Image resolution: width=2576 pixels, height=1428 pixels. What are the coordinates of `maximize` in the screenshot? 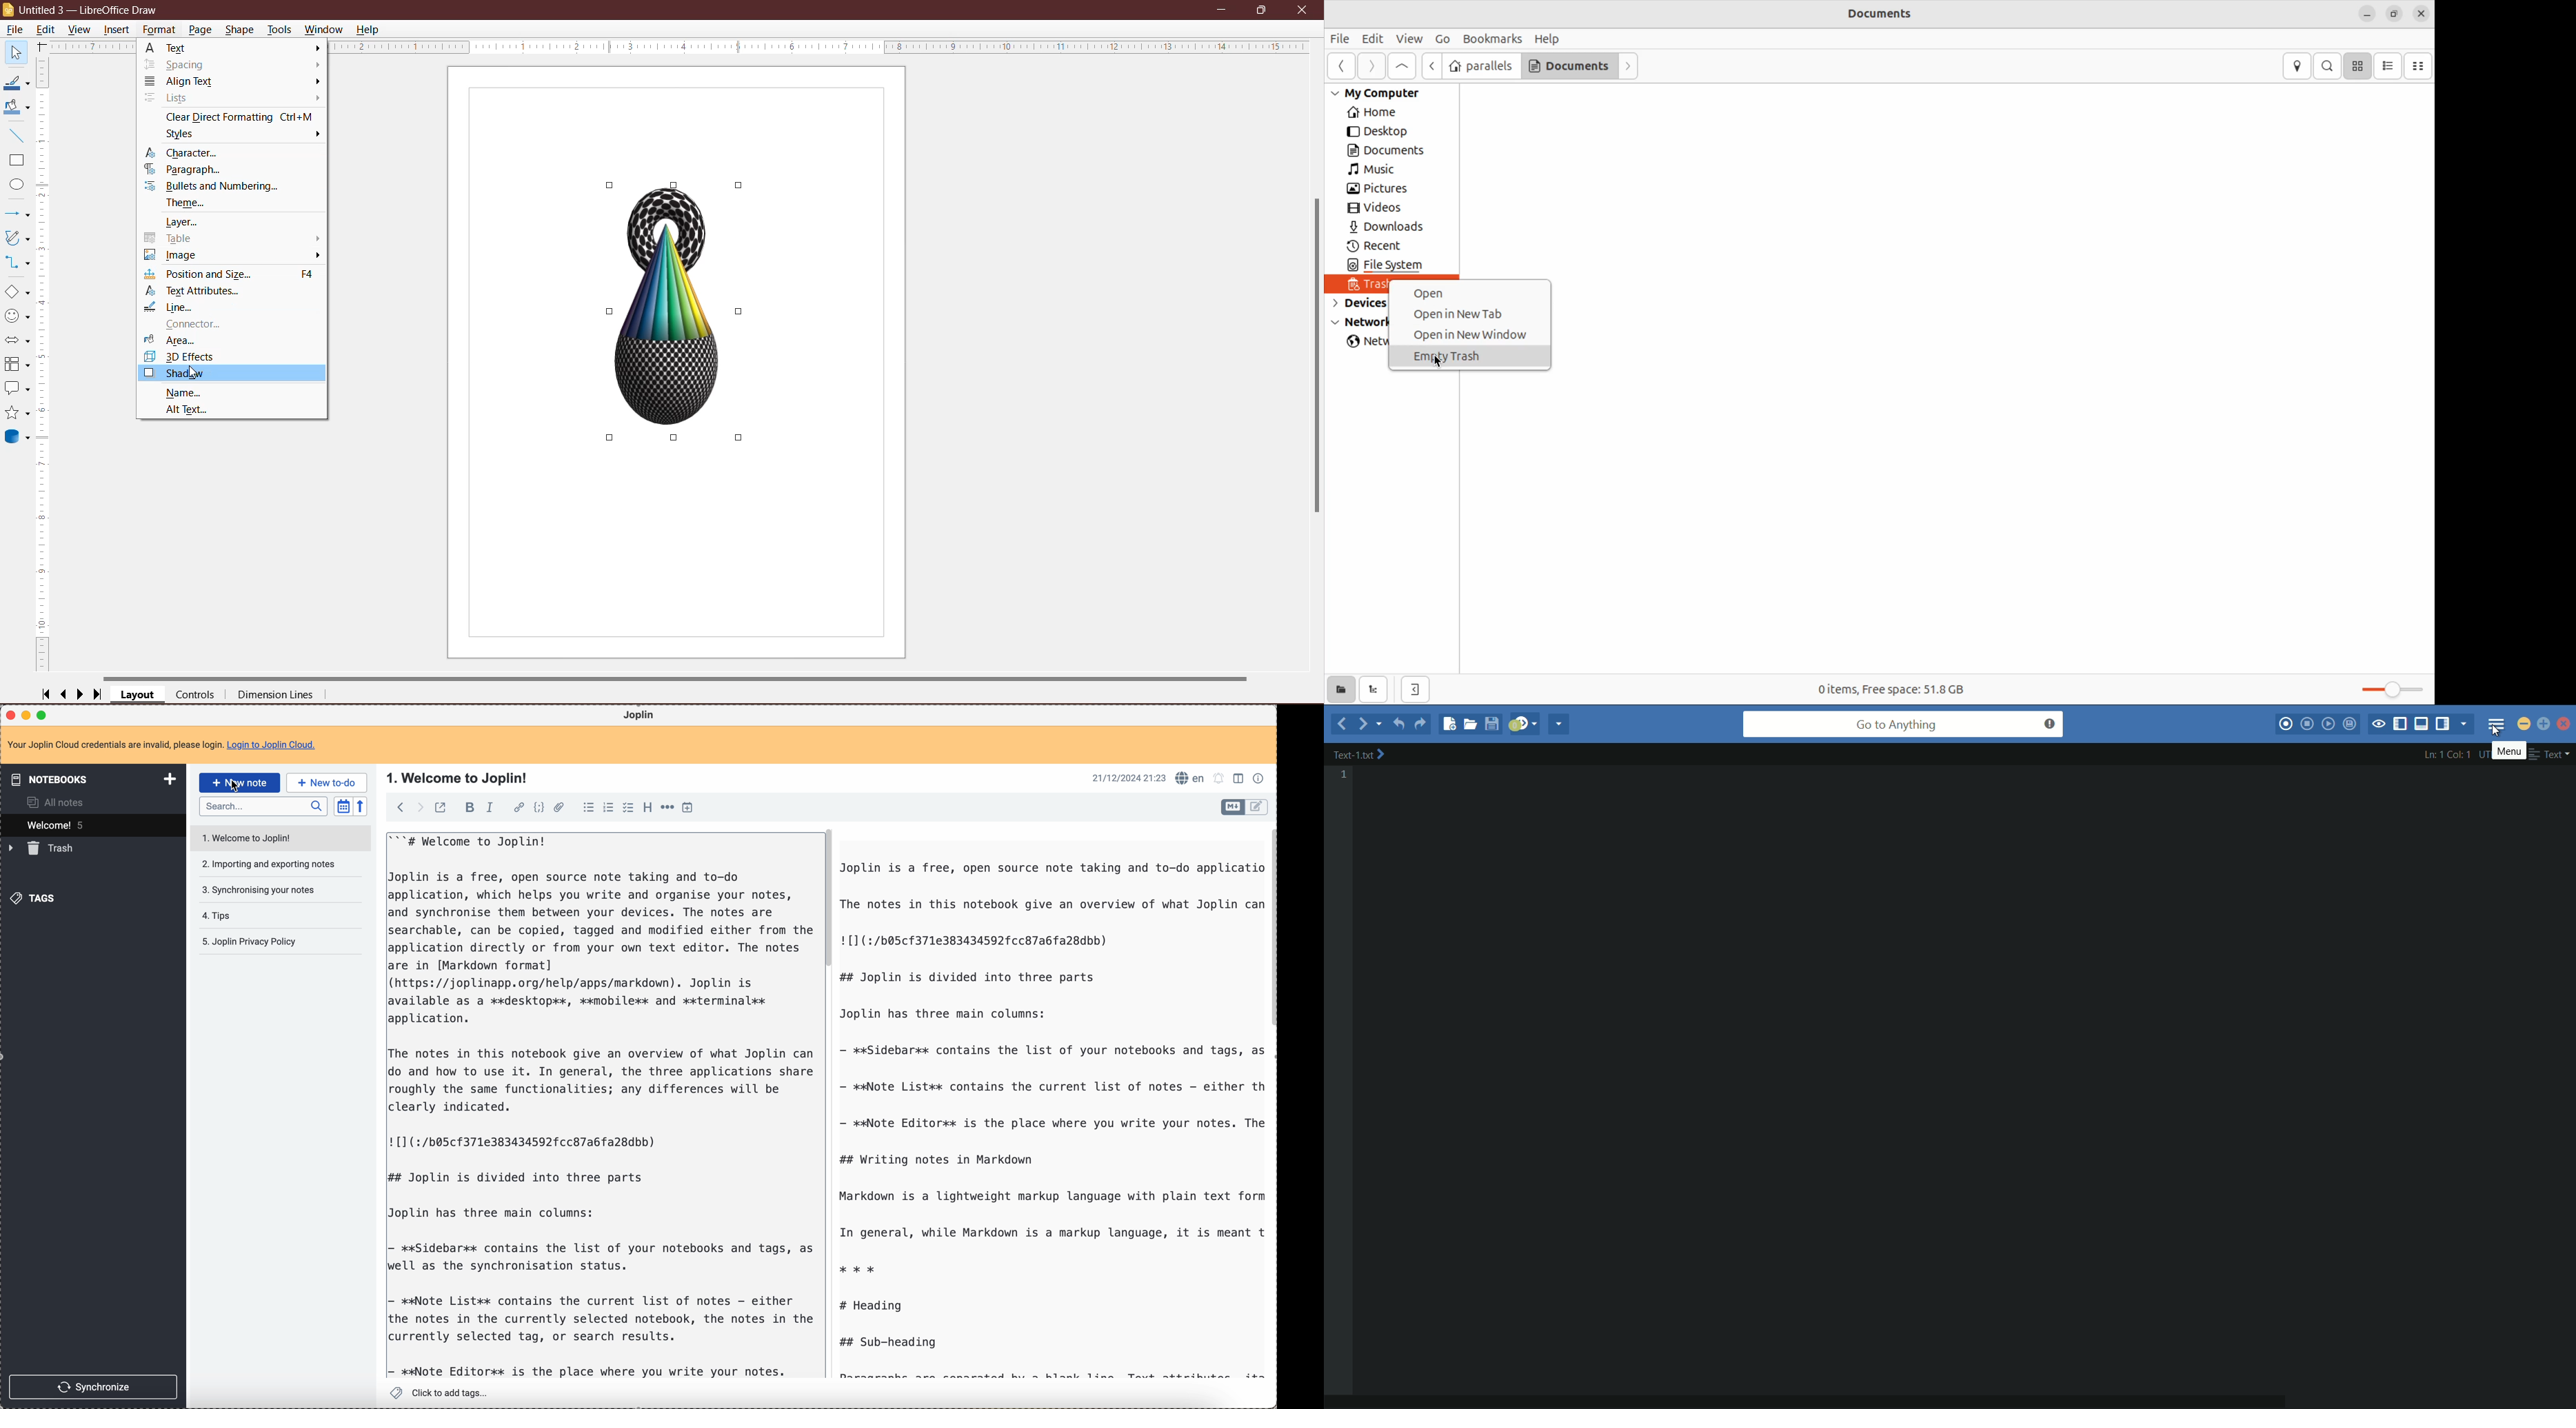 It's located at (43, 715).